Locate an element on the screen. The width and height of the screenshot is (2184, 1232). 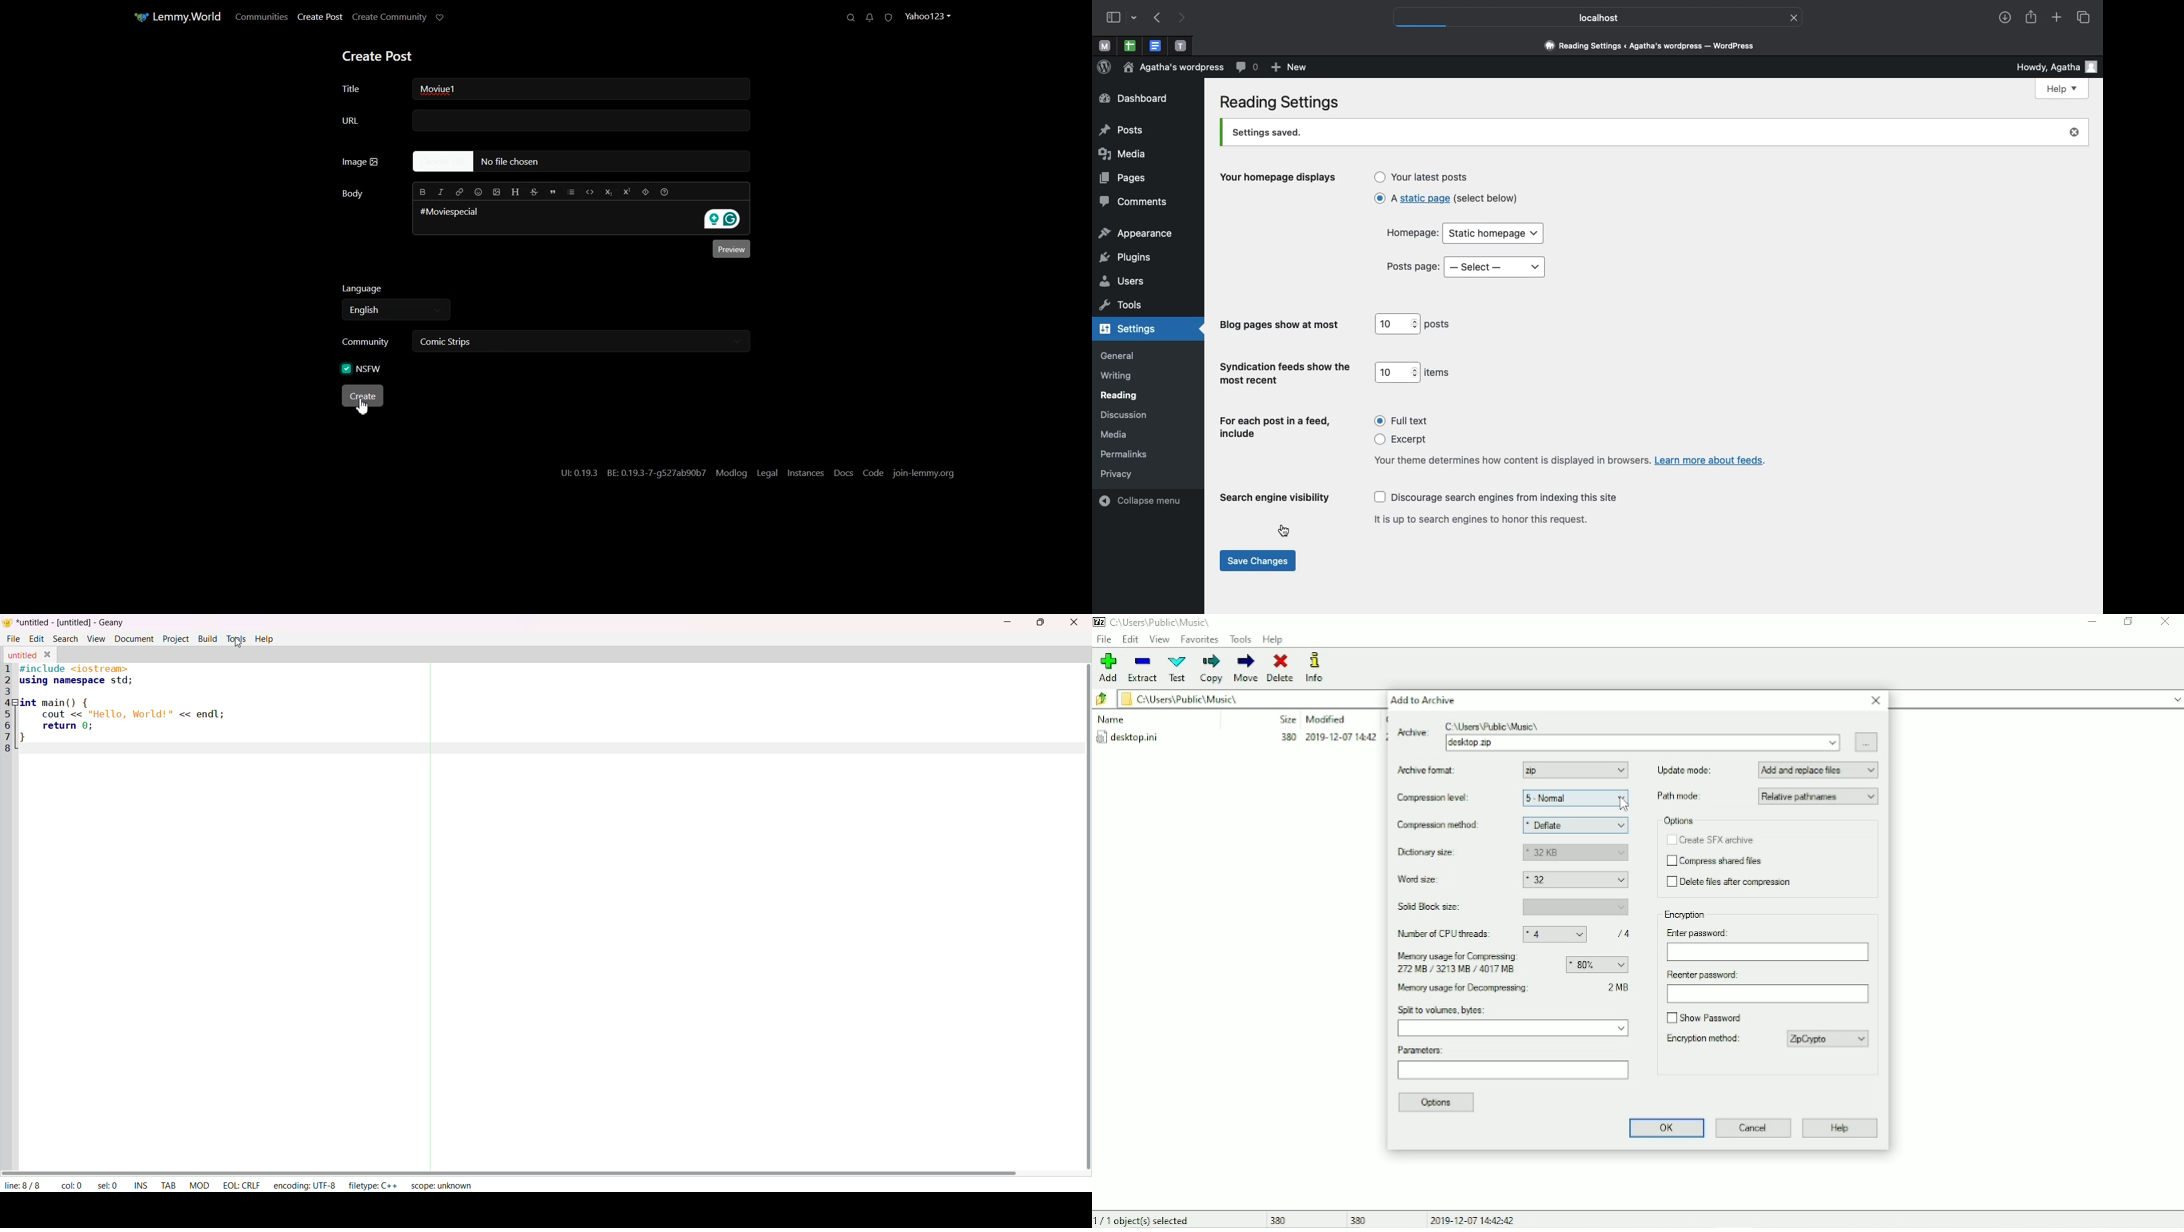
TAB is located at coordinates (169, 1185).